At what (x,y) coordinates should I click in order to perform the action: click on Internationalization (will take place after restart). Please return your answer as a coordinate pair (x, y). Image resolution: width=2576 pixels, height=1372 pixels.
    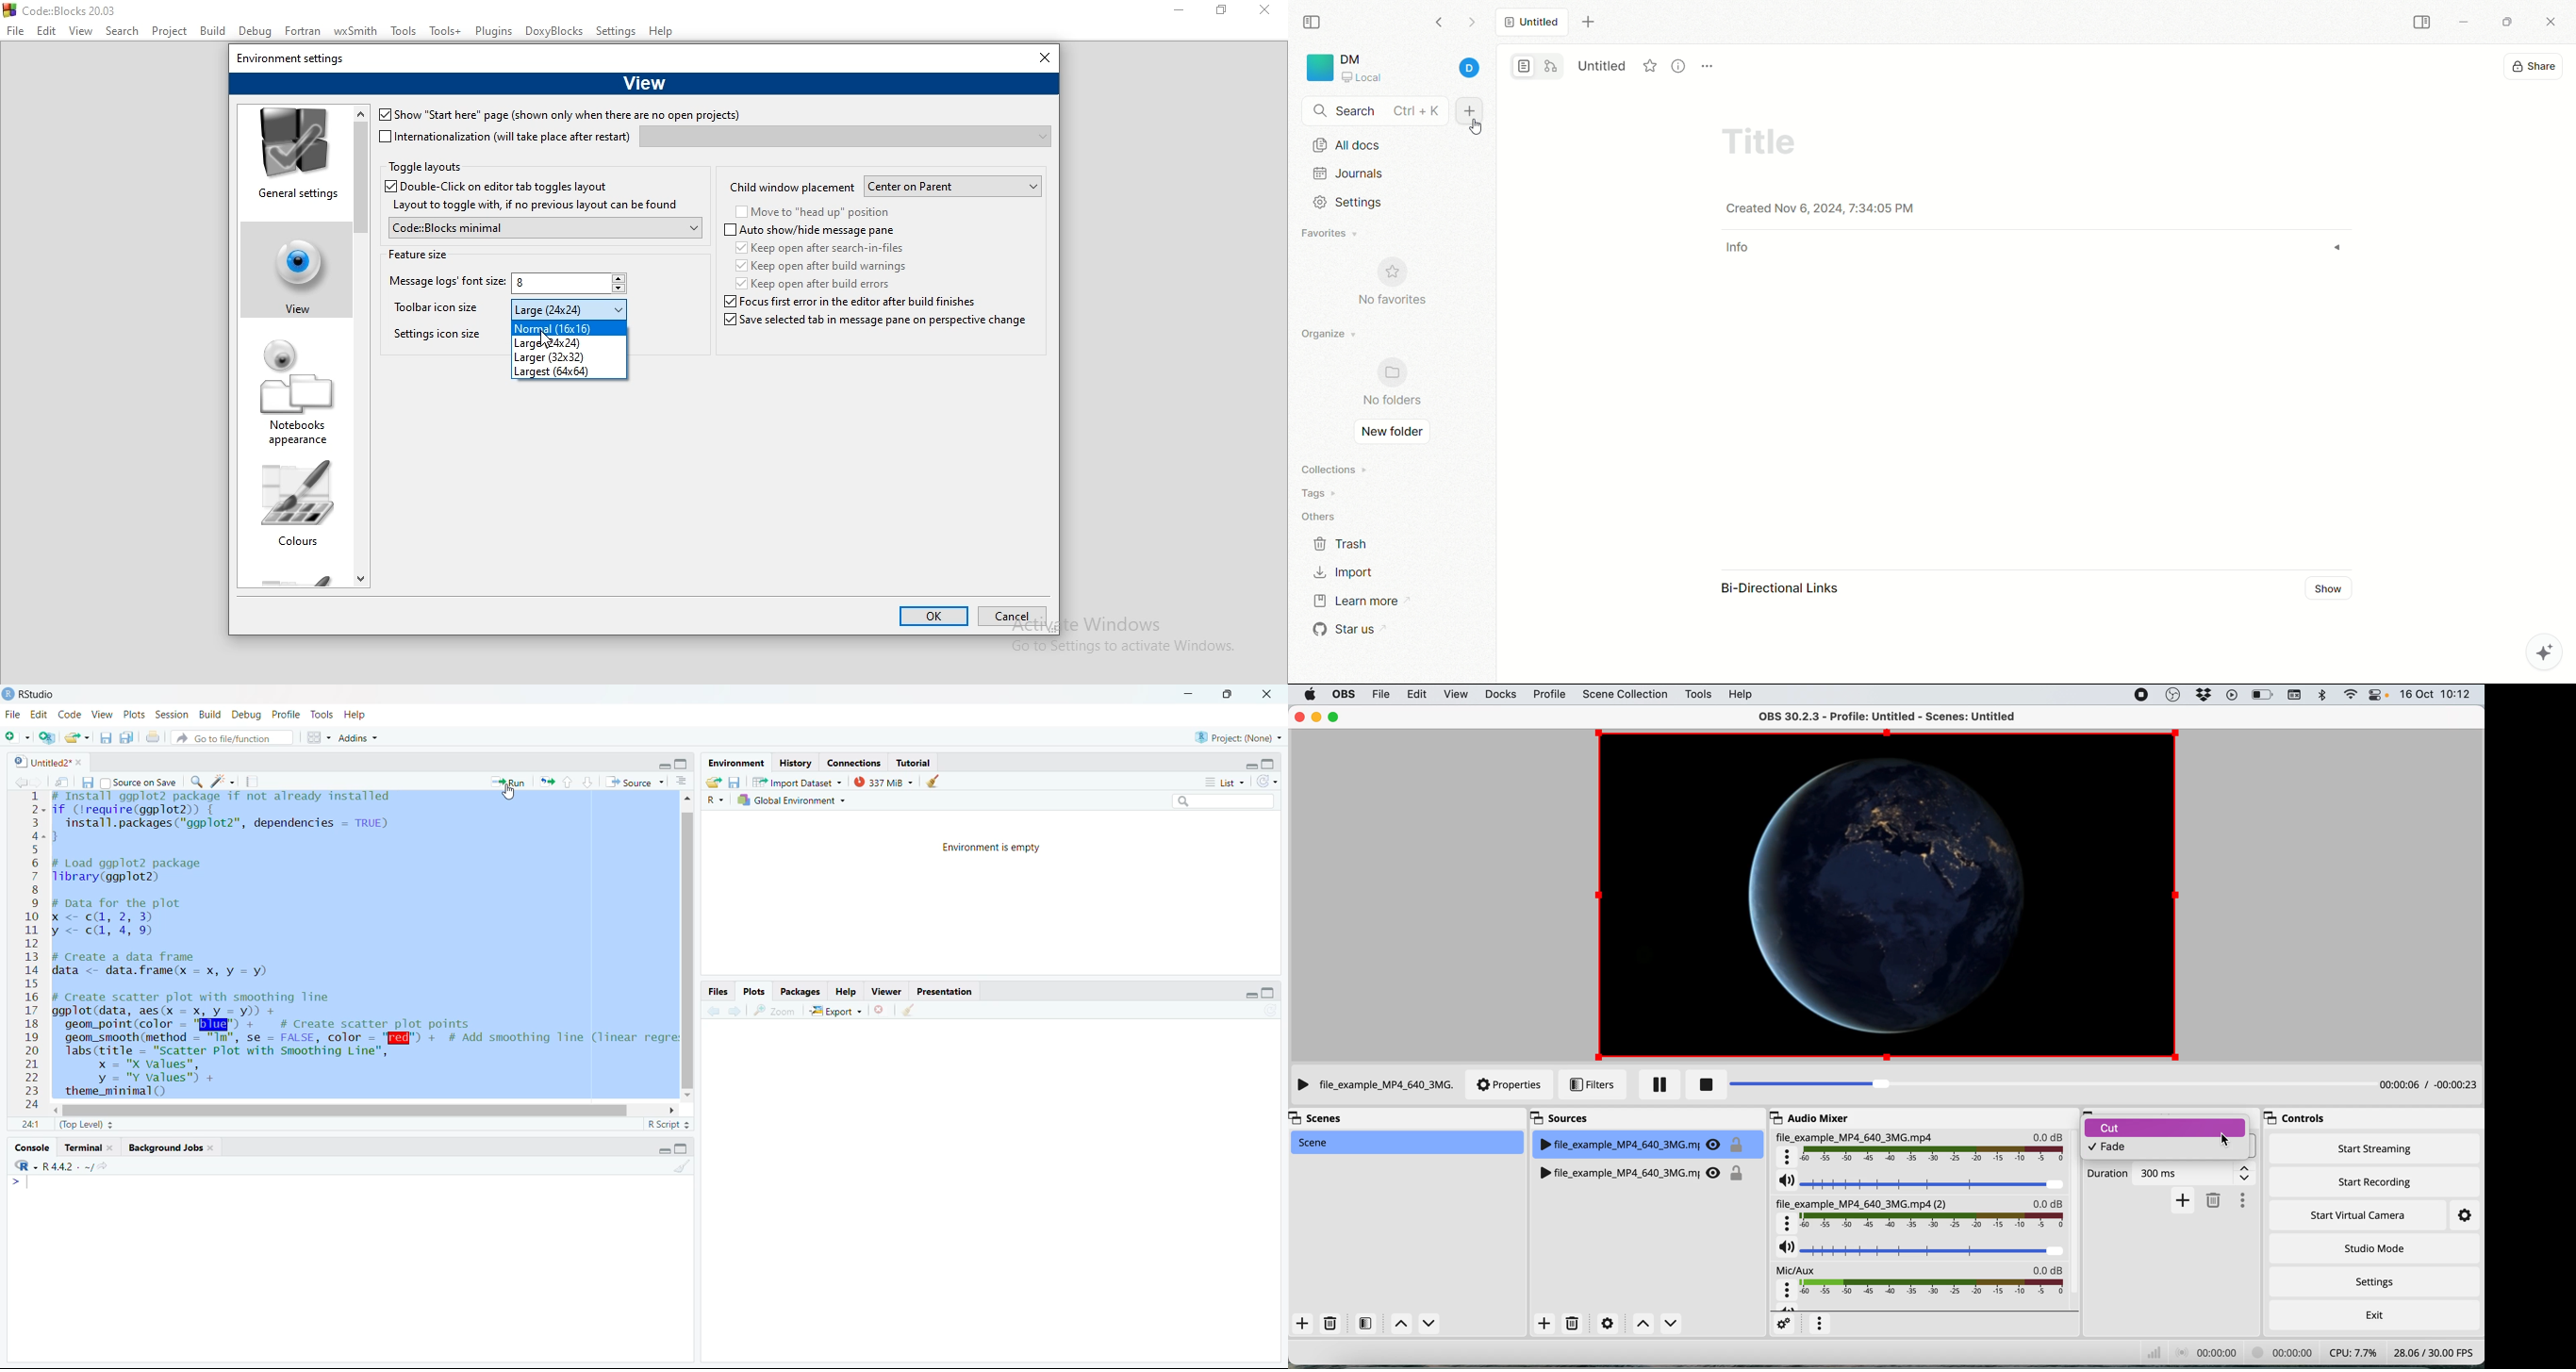
    Looking at the image, I should click on (505, 137).